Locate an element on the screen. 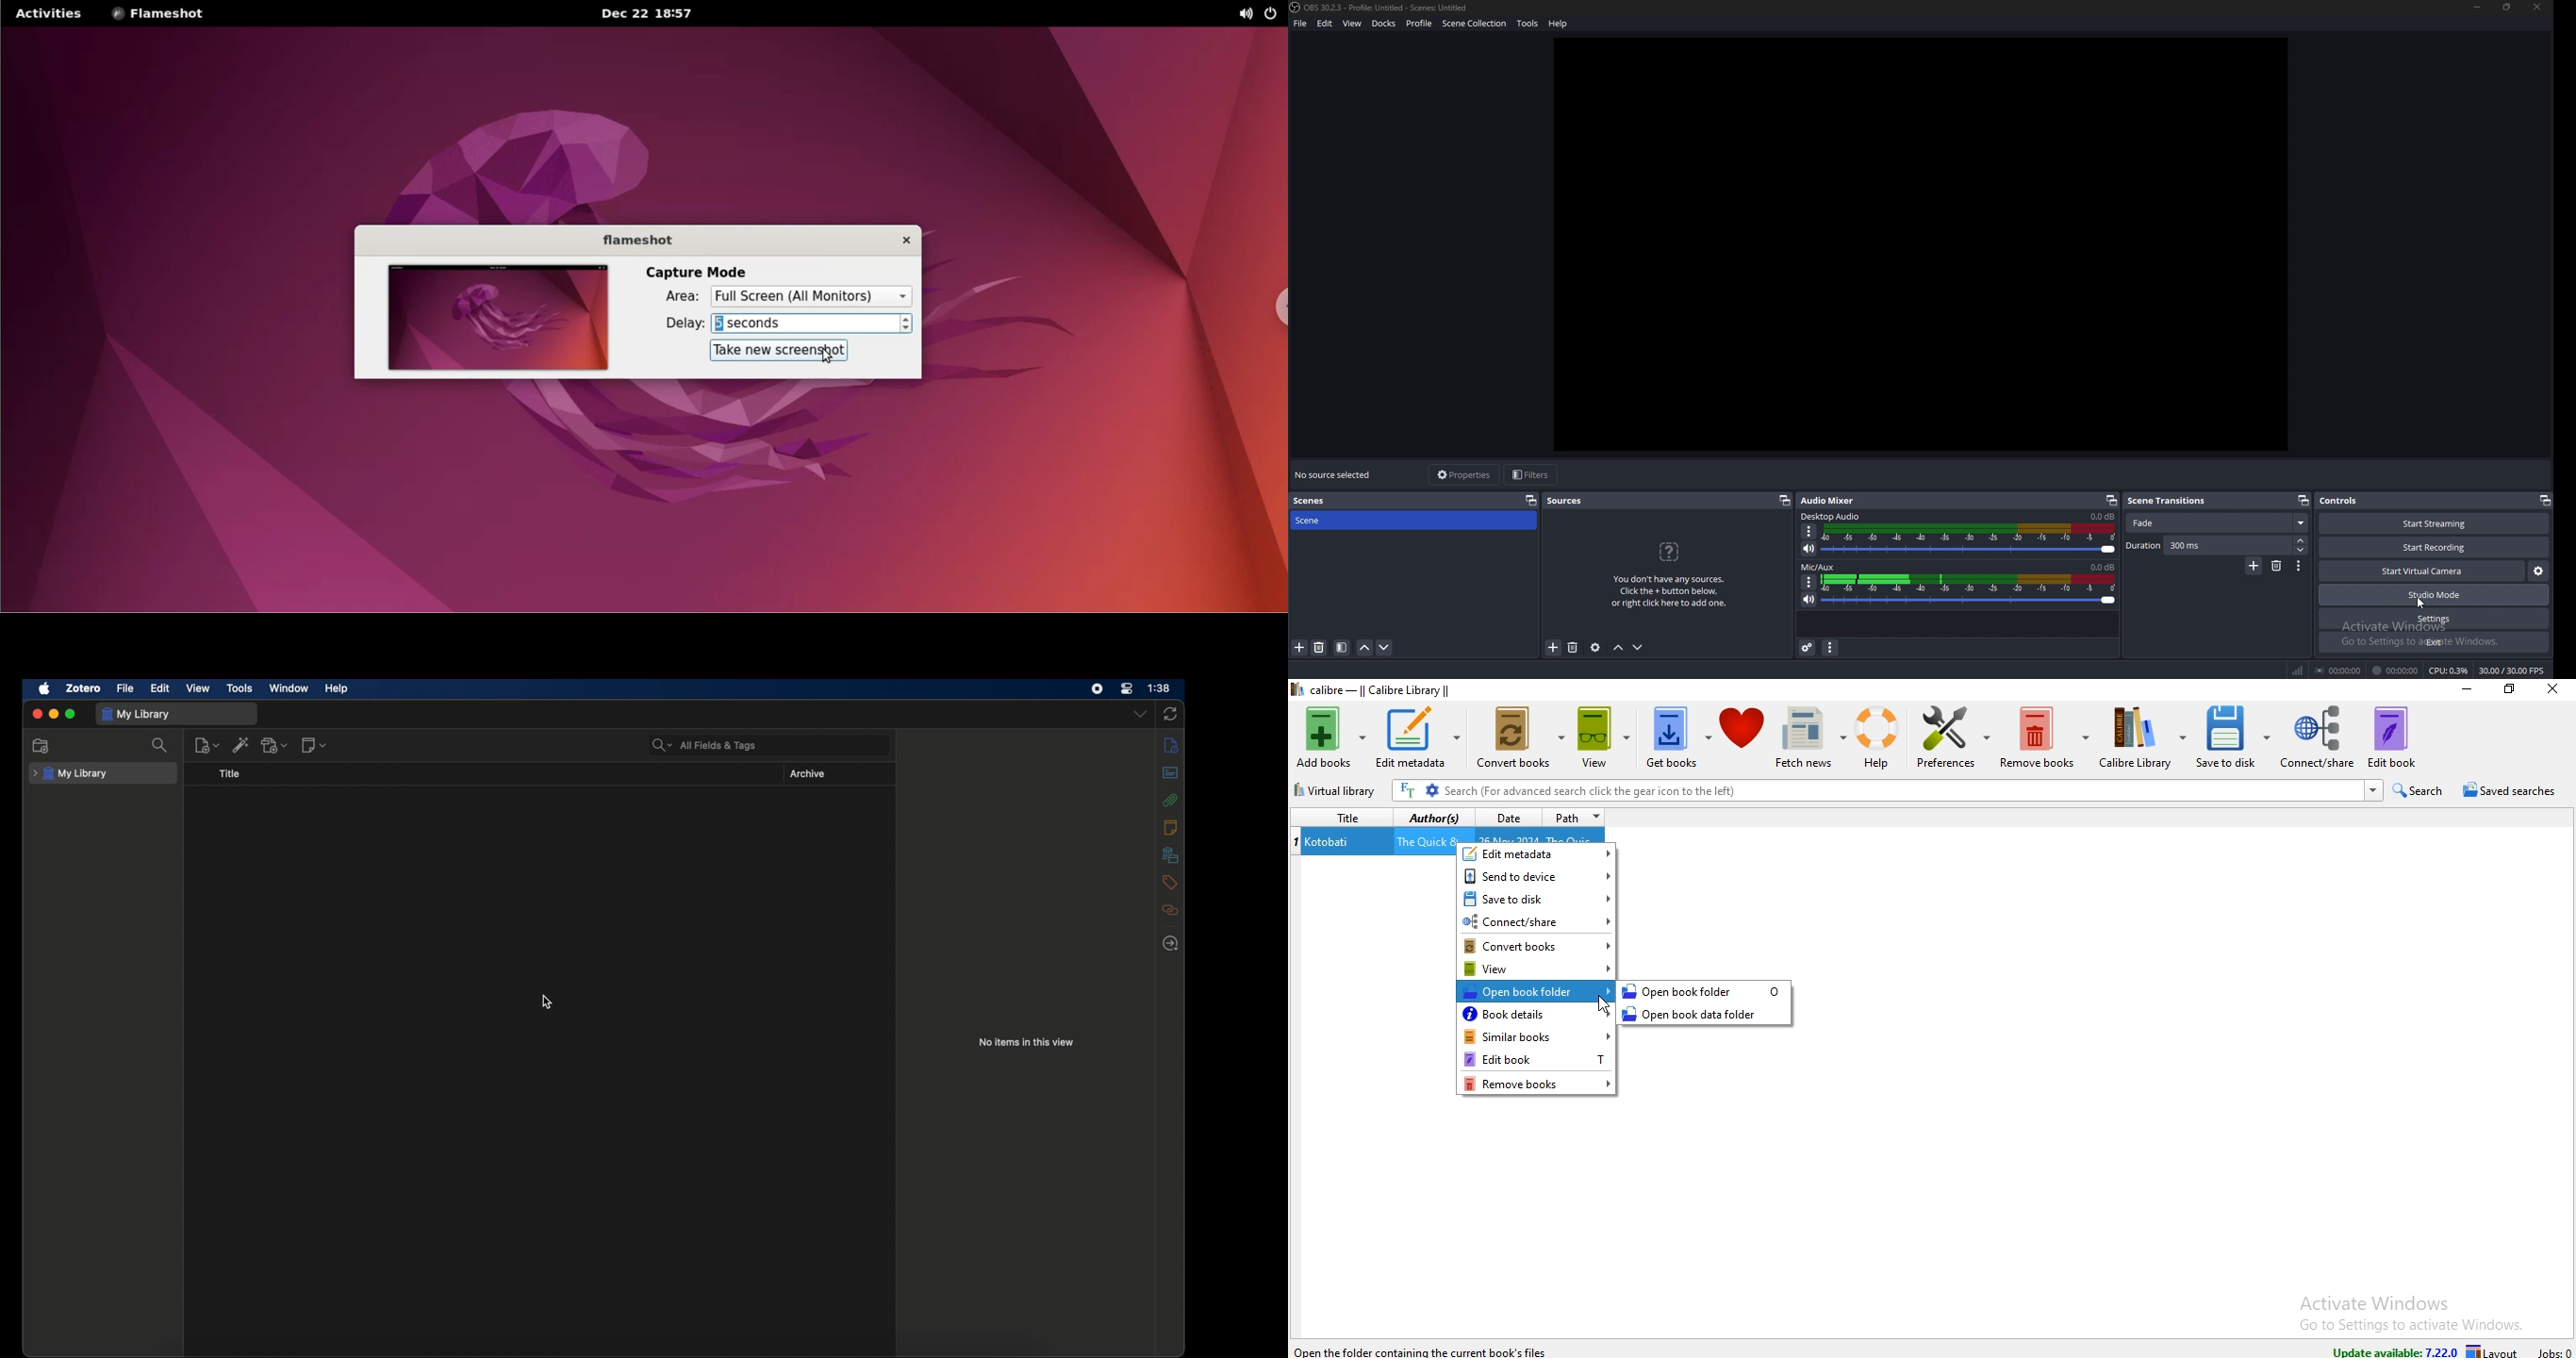 The width and height of the screenshot is (2576, 1372). Pop out is located at coordinates (2111, 501).